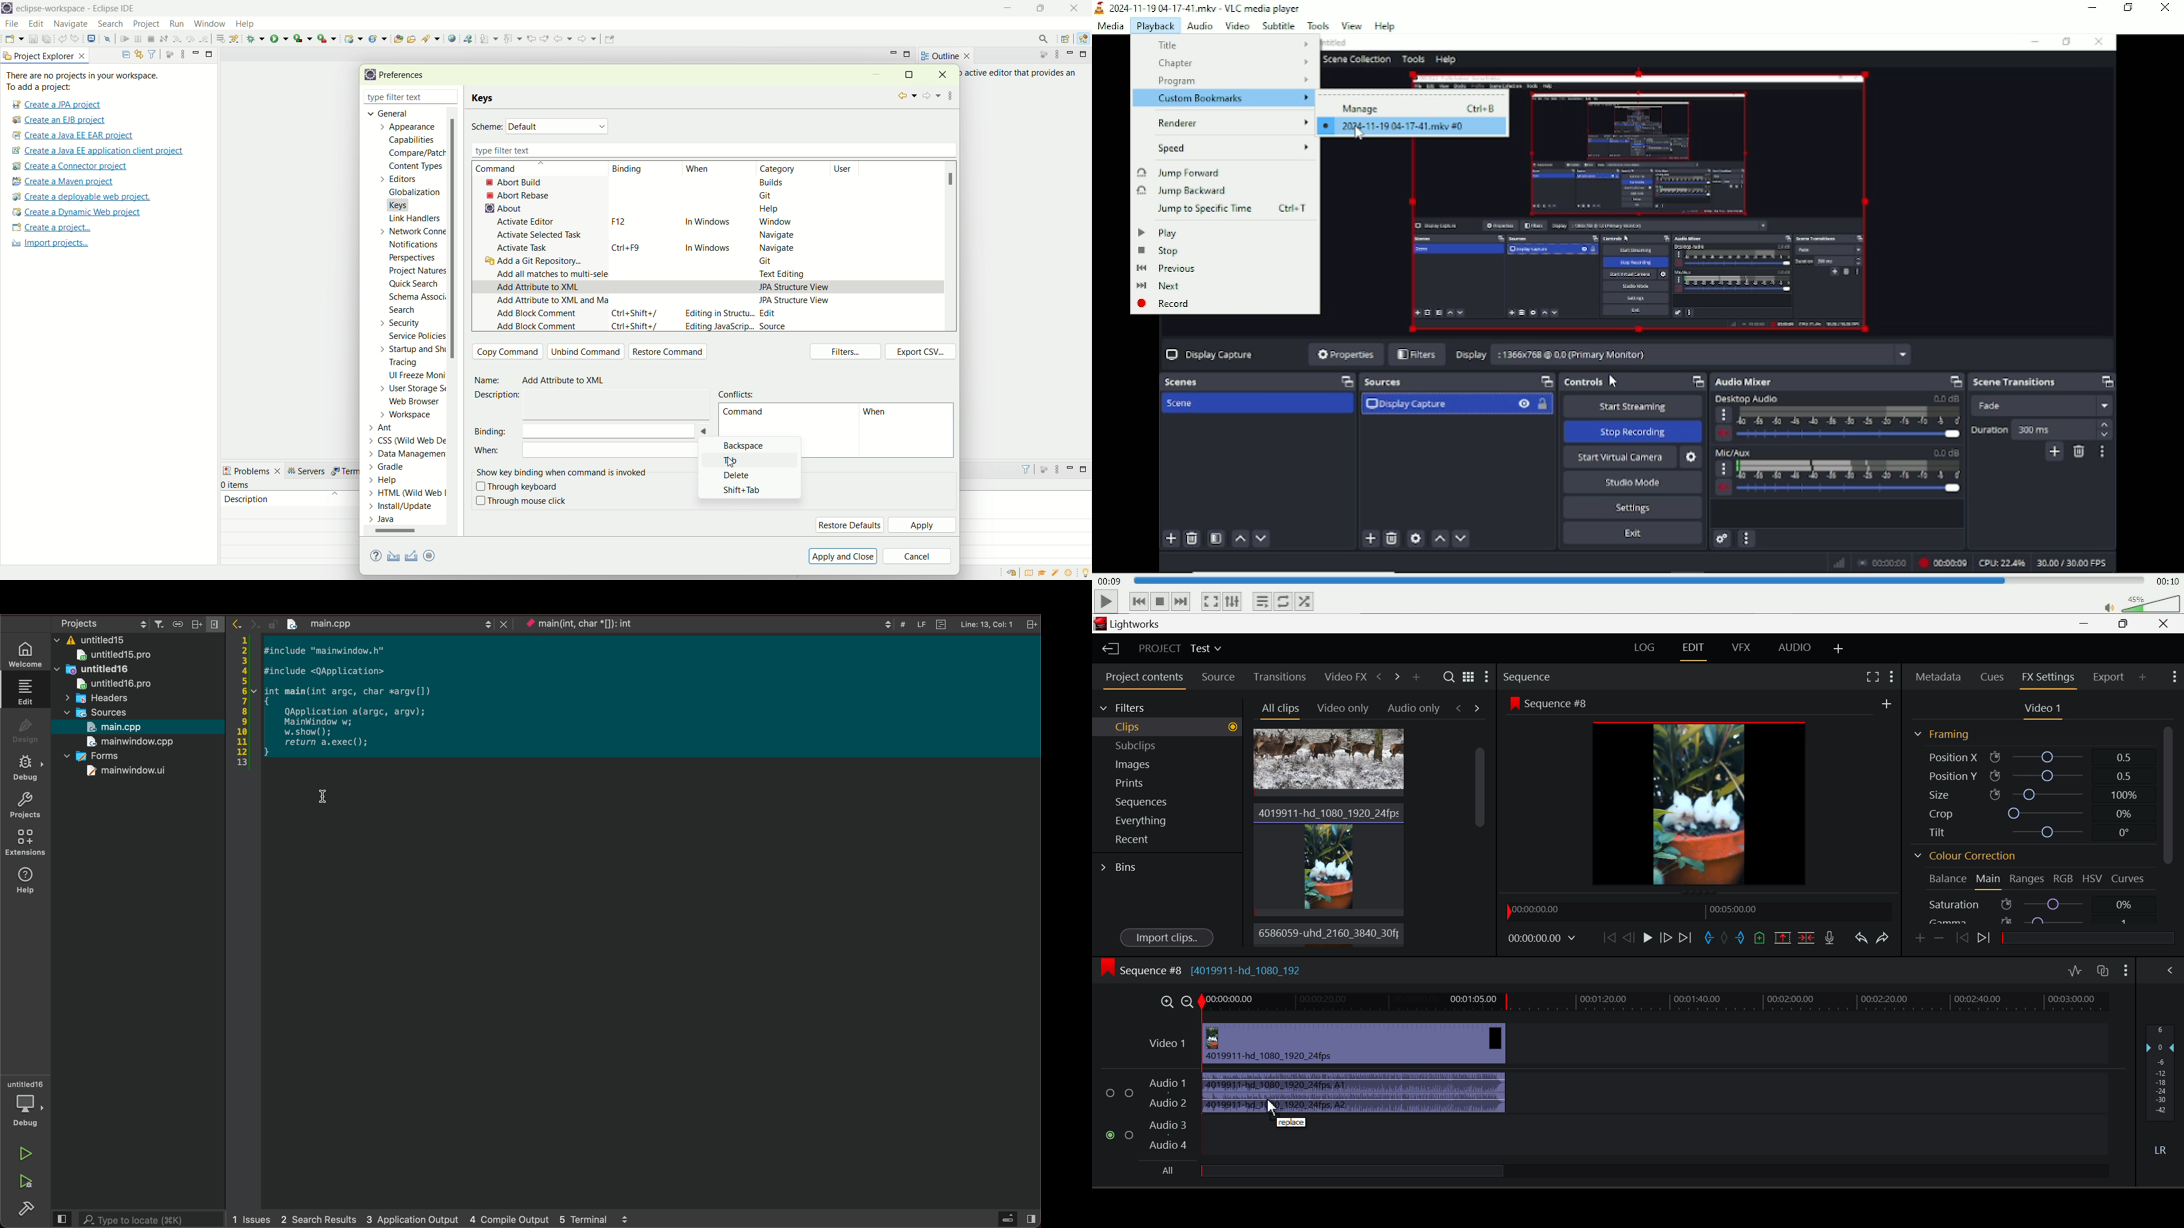  Describe the element at coordinates (487, 127) in the screenshot. I see `scheme` at that location.